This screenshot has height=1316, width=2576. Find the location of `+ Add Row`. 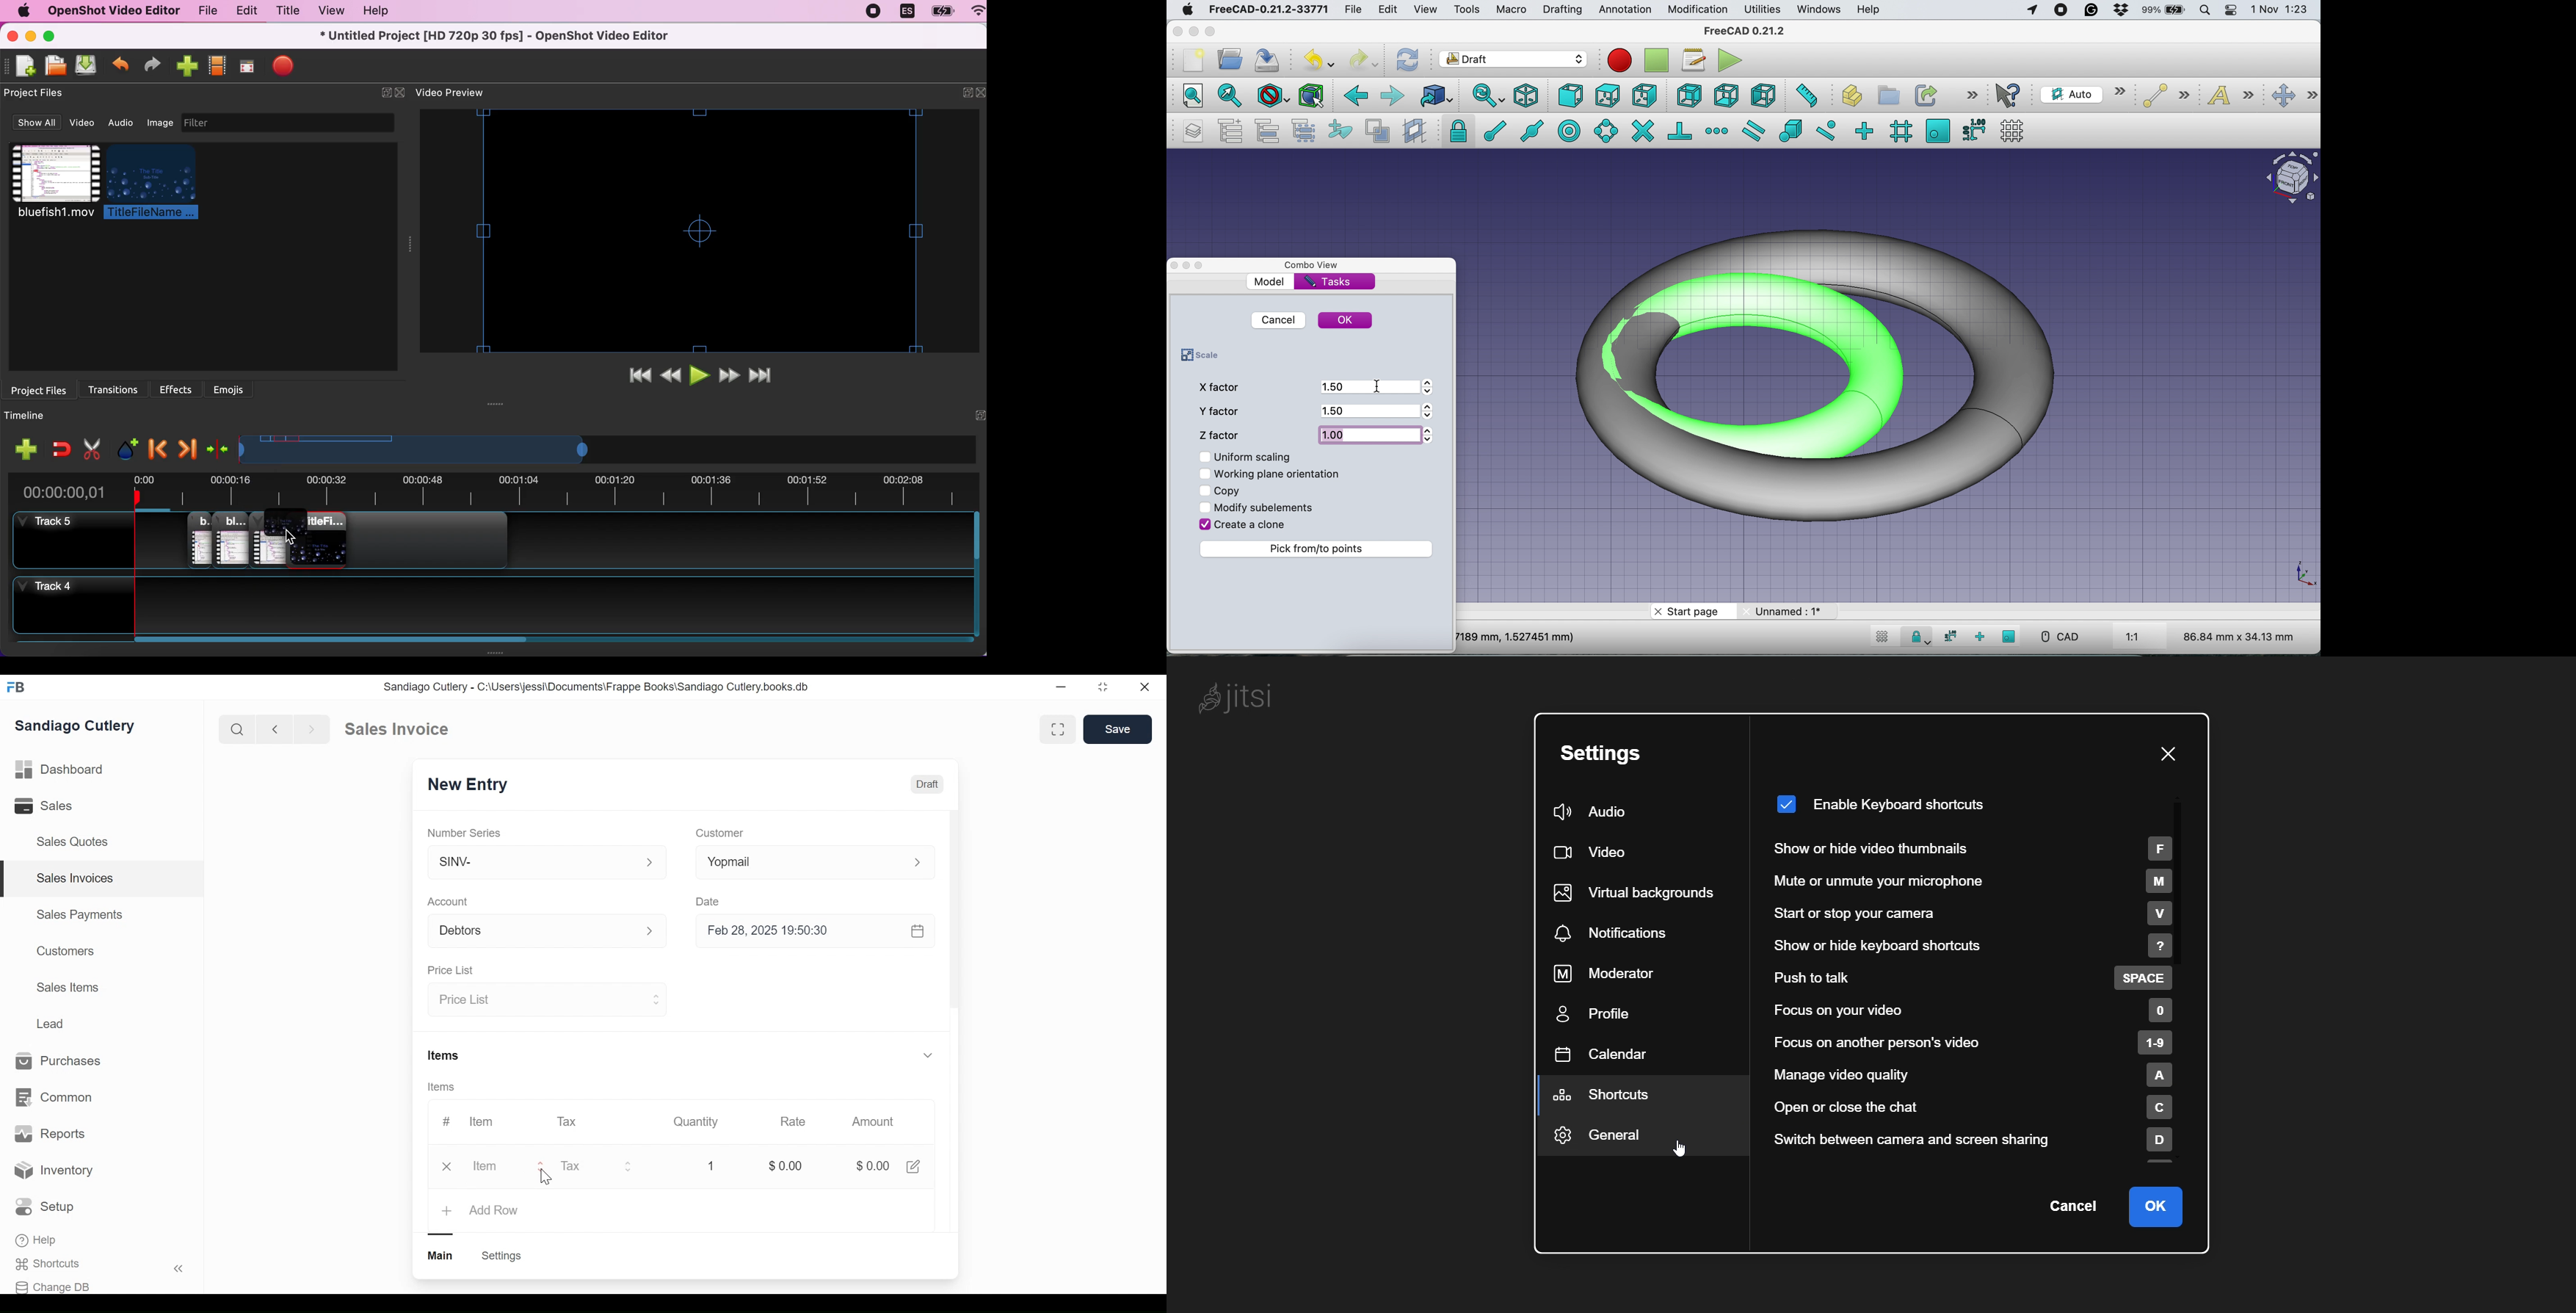

+ Add Row is located at coordinates (481, 1212).